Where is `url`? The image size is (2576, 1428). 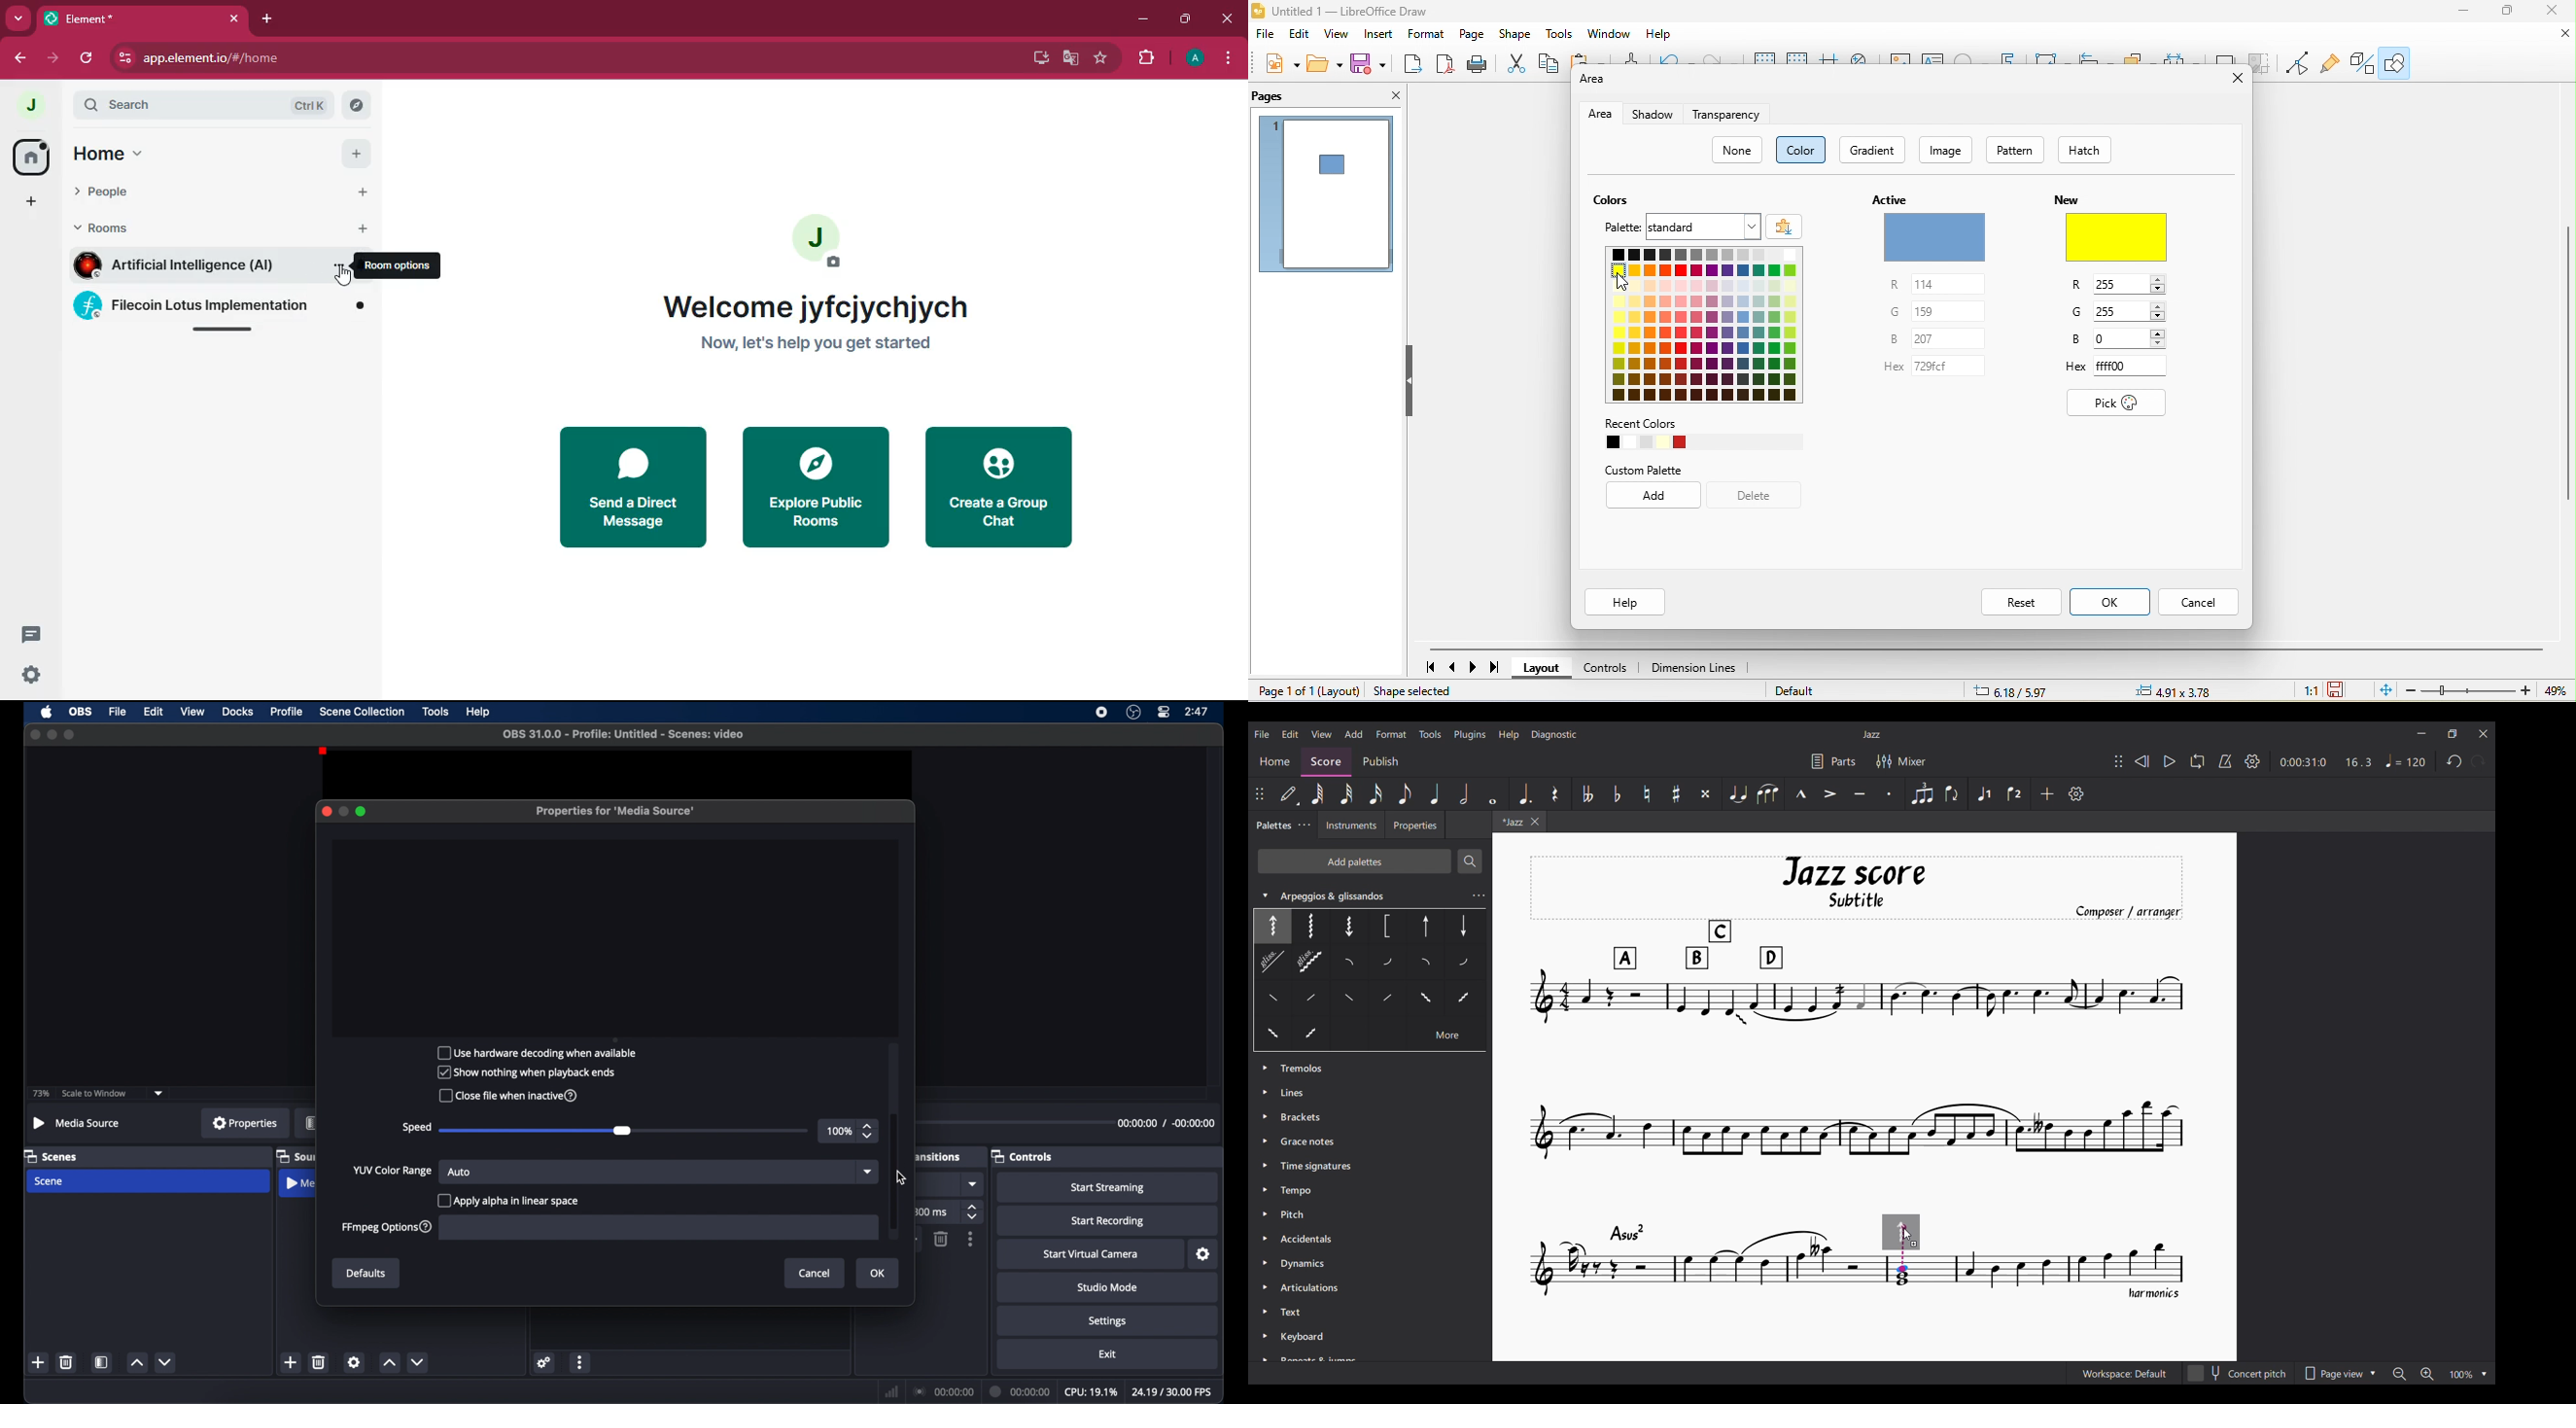
url is located at coordinates (211, 58).